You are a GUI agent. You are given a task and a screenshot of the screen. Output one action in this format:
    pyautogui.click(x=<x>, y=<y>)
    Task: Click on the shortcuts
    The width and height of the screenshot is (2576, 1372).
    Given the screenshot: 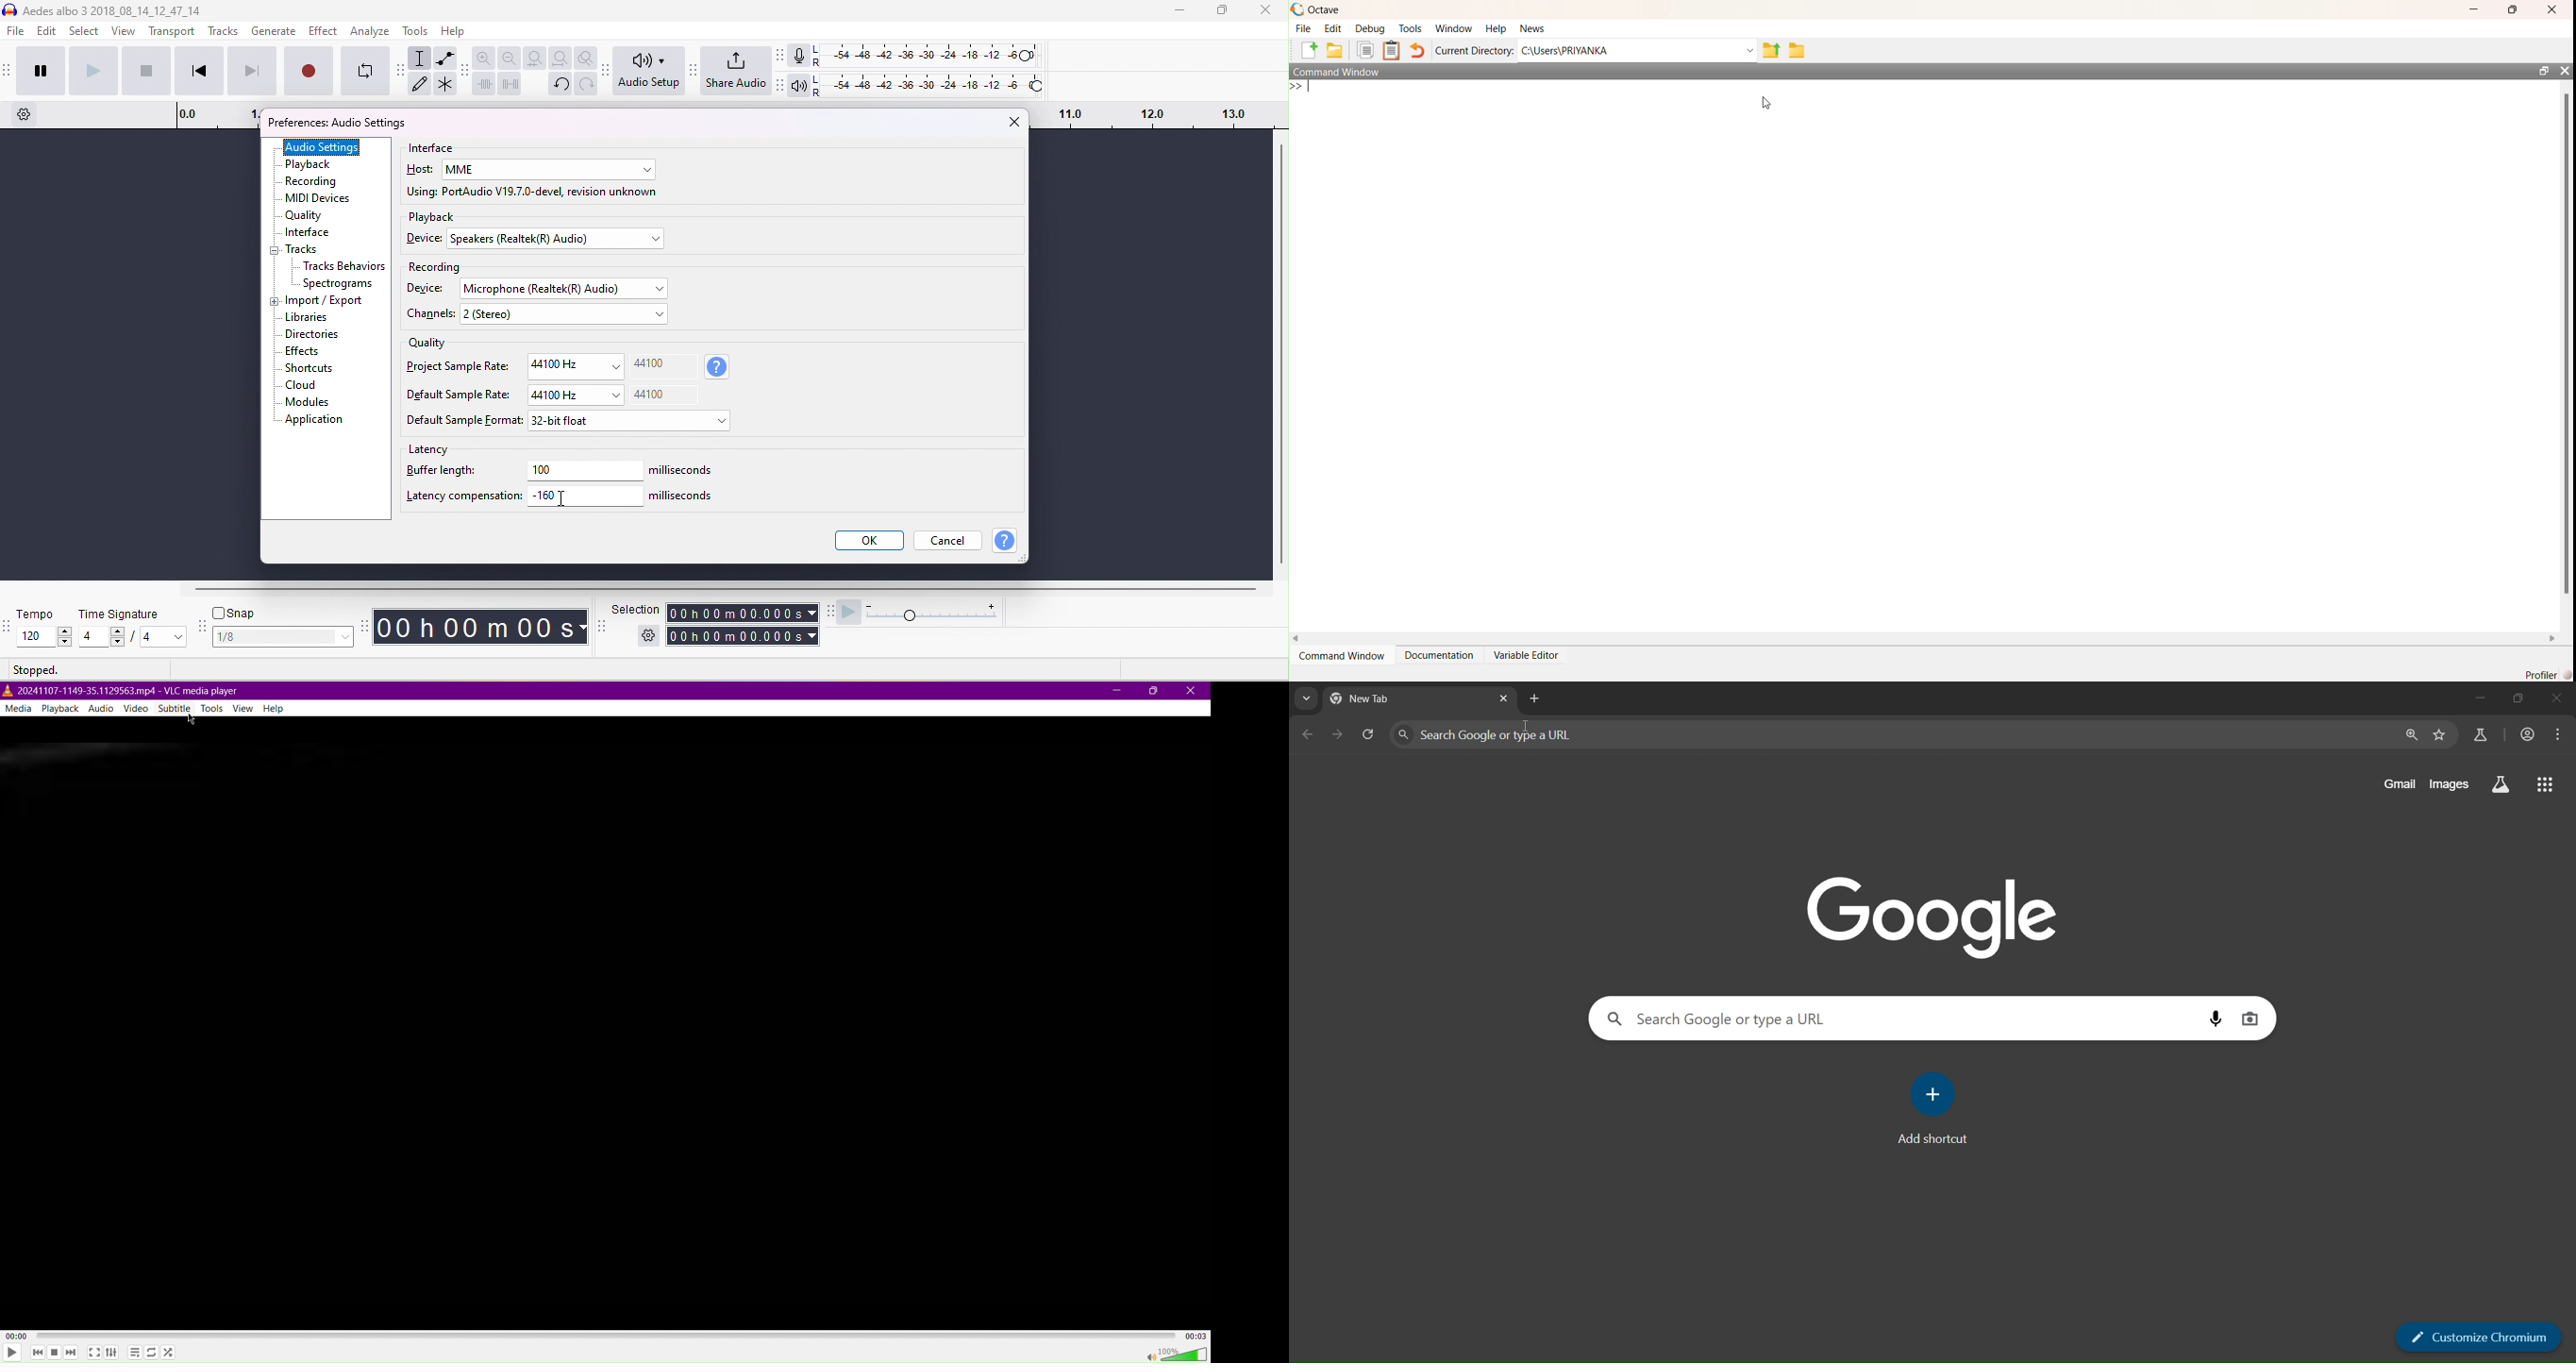 What is the action you would take?
    pyautogui.click(x=309, y=368)
    